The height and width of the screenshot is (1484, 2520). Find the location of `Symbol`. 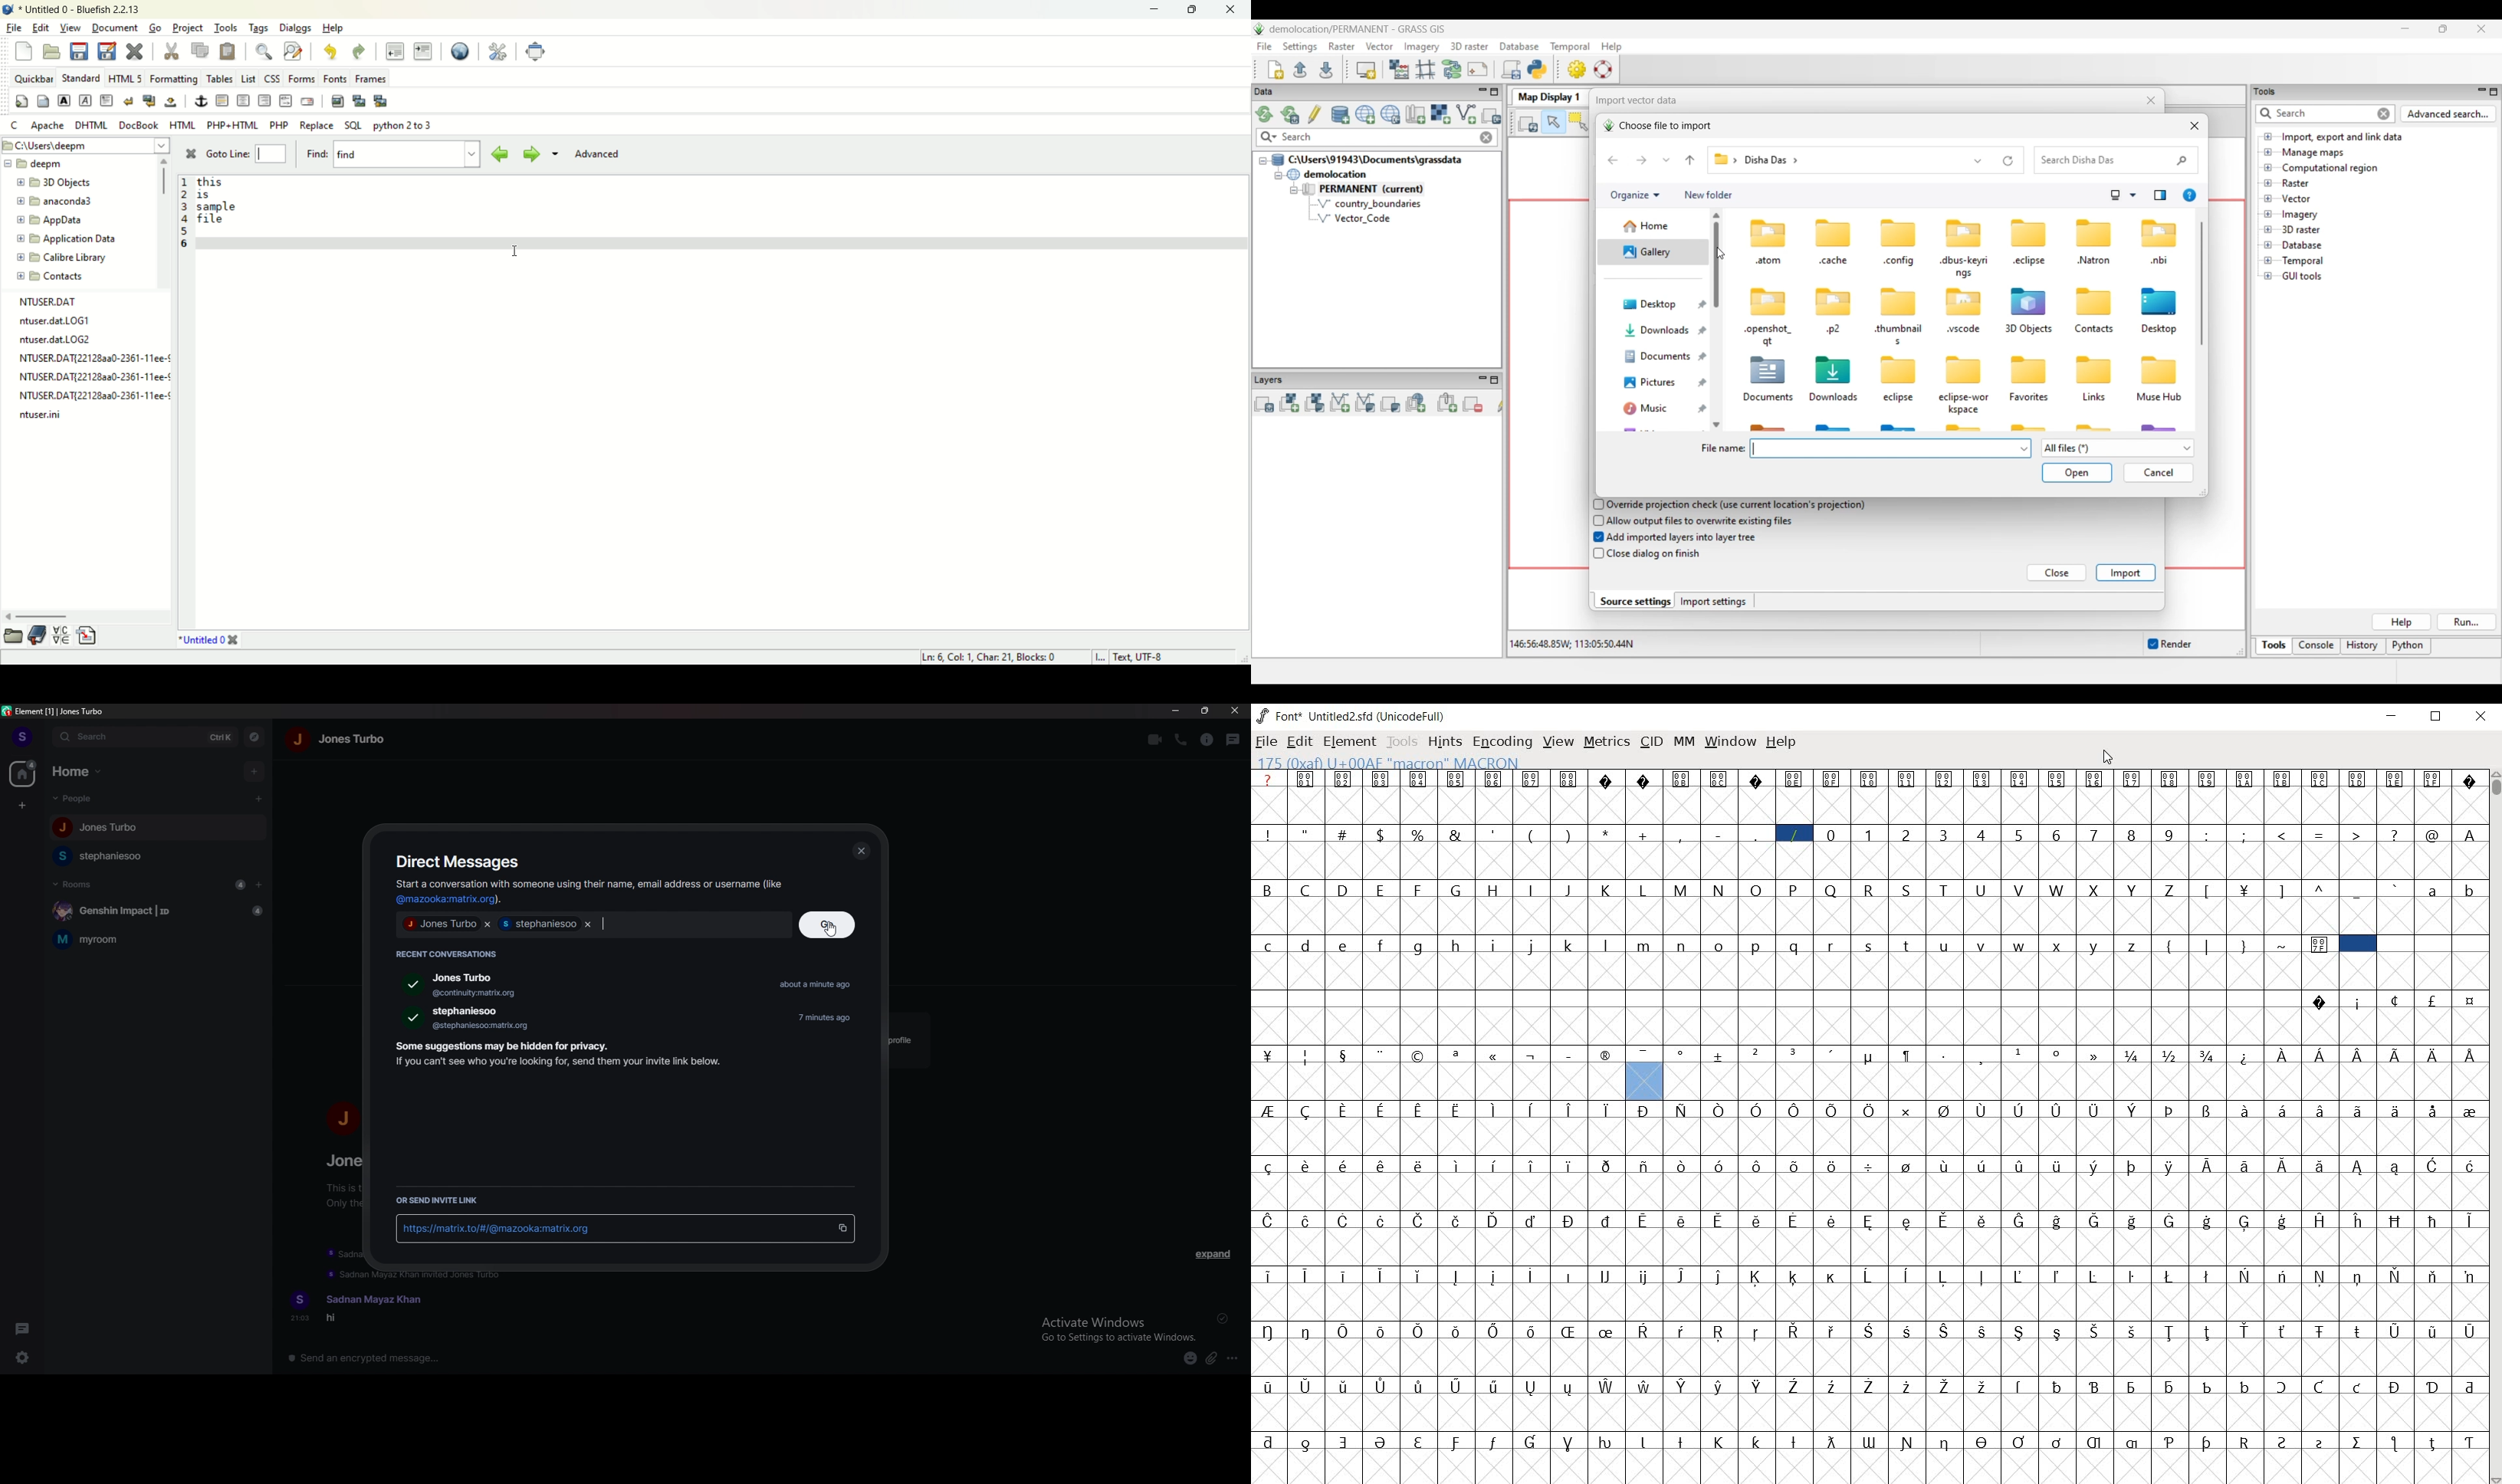

Symbol is located at coordinates (2394, 780).